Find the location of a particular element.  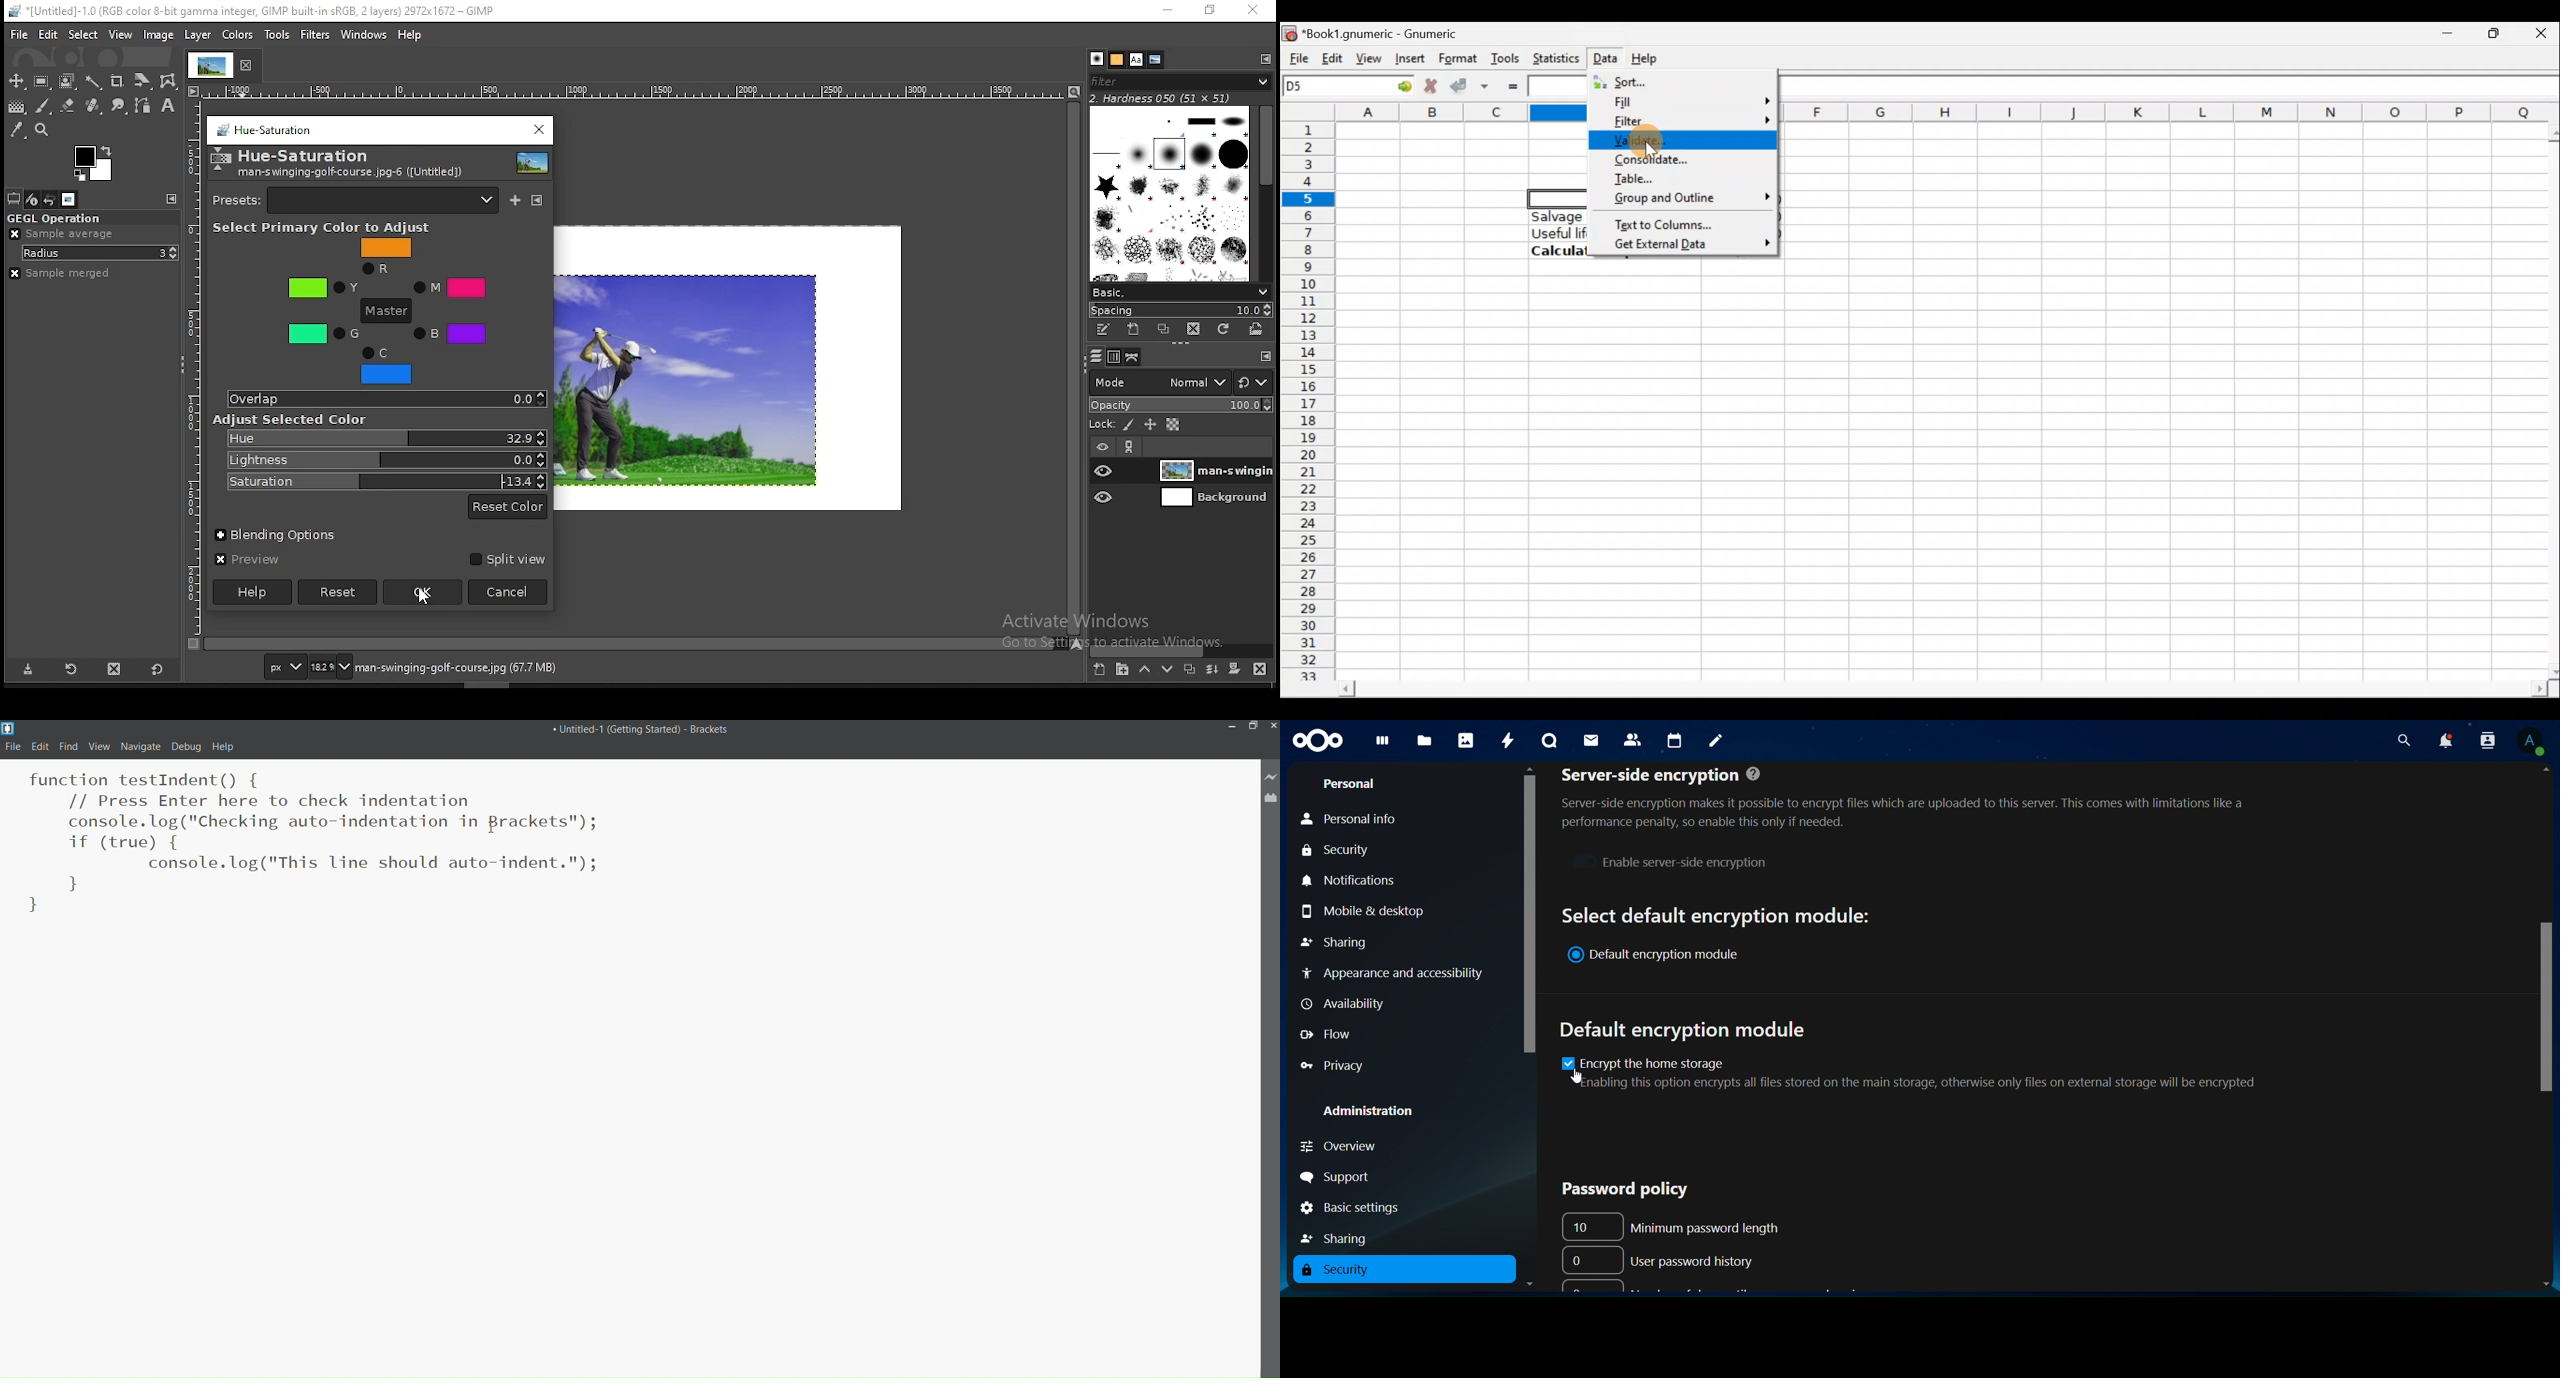

Text to columns is located at coordinates (1679, 224).